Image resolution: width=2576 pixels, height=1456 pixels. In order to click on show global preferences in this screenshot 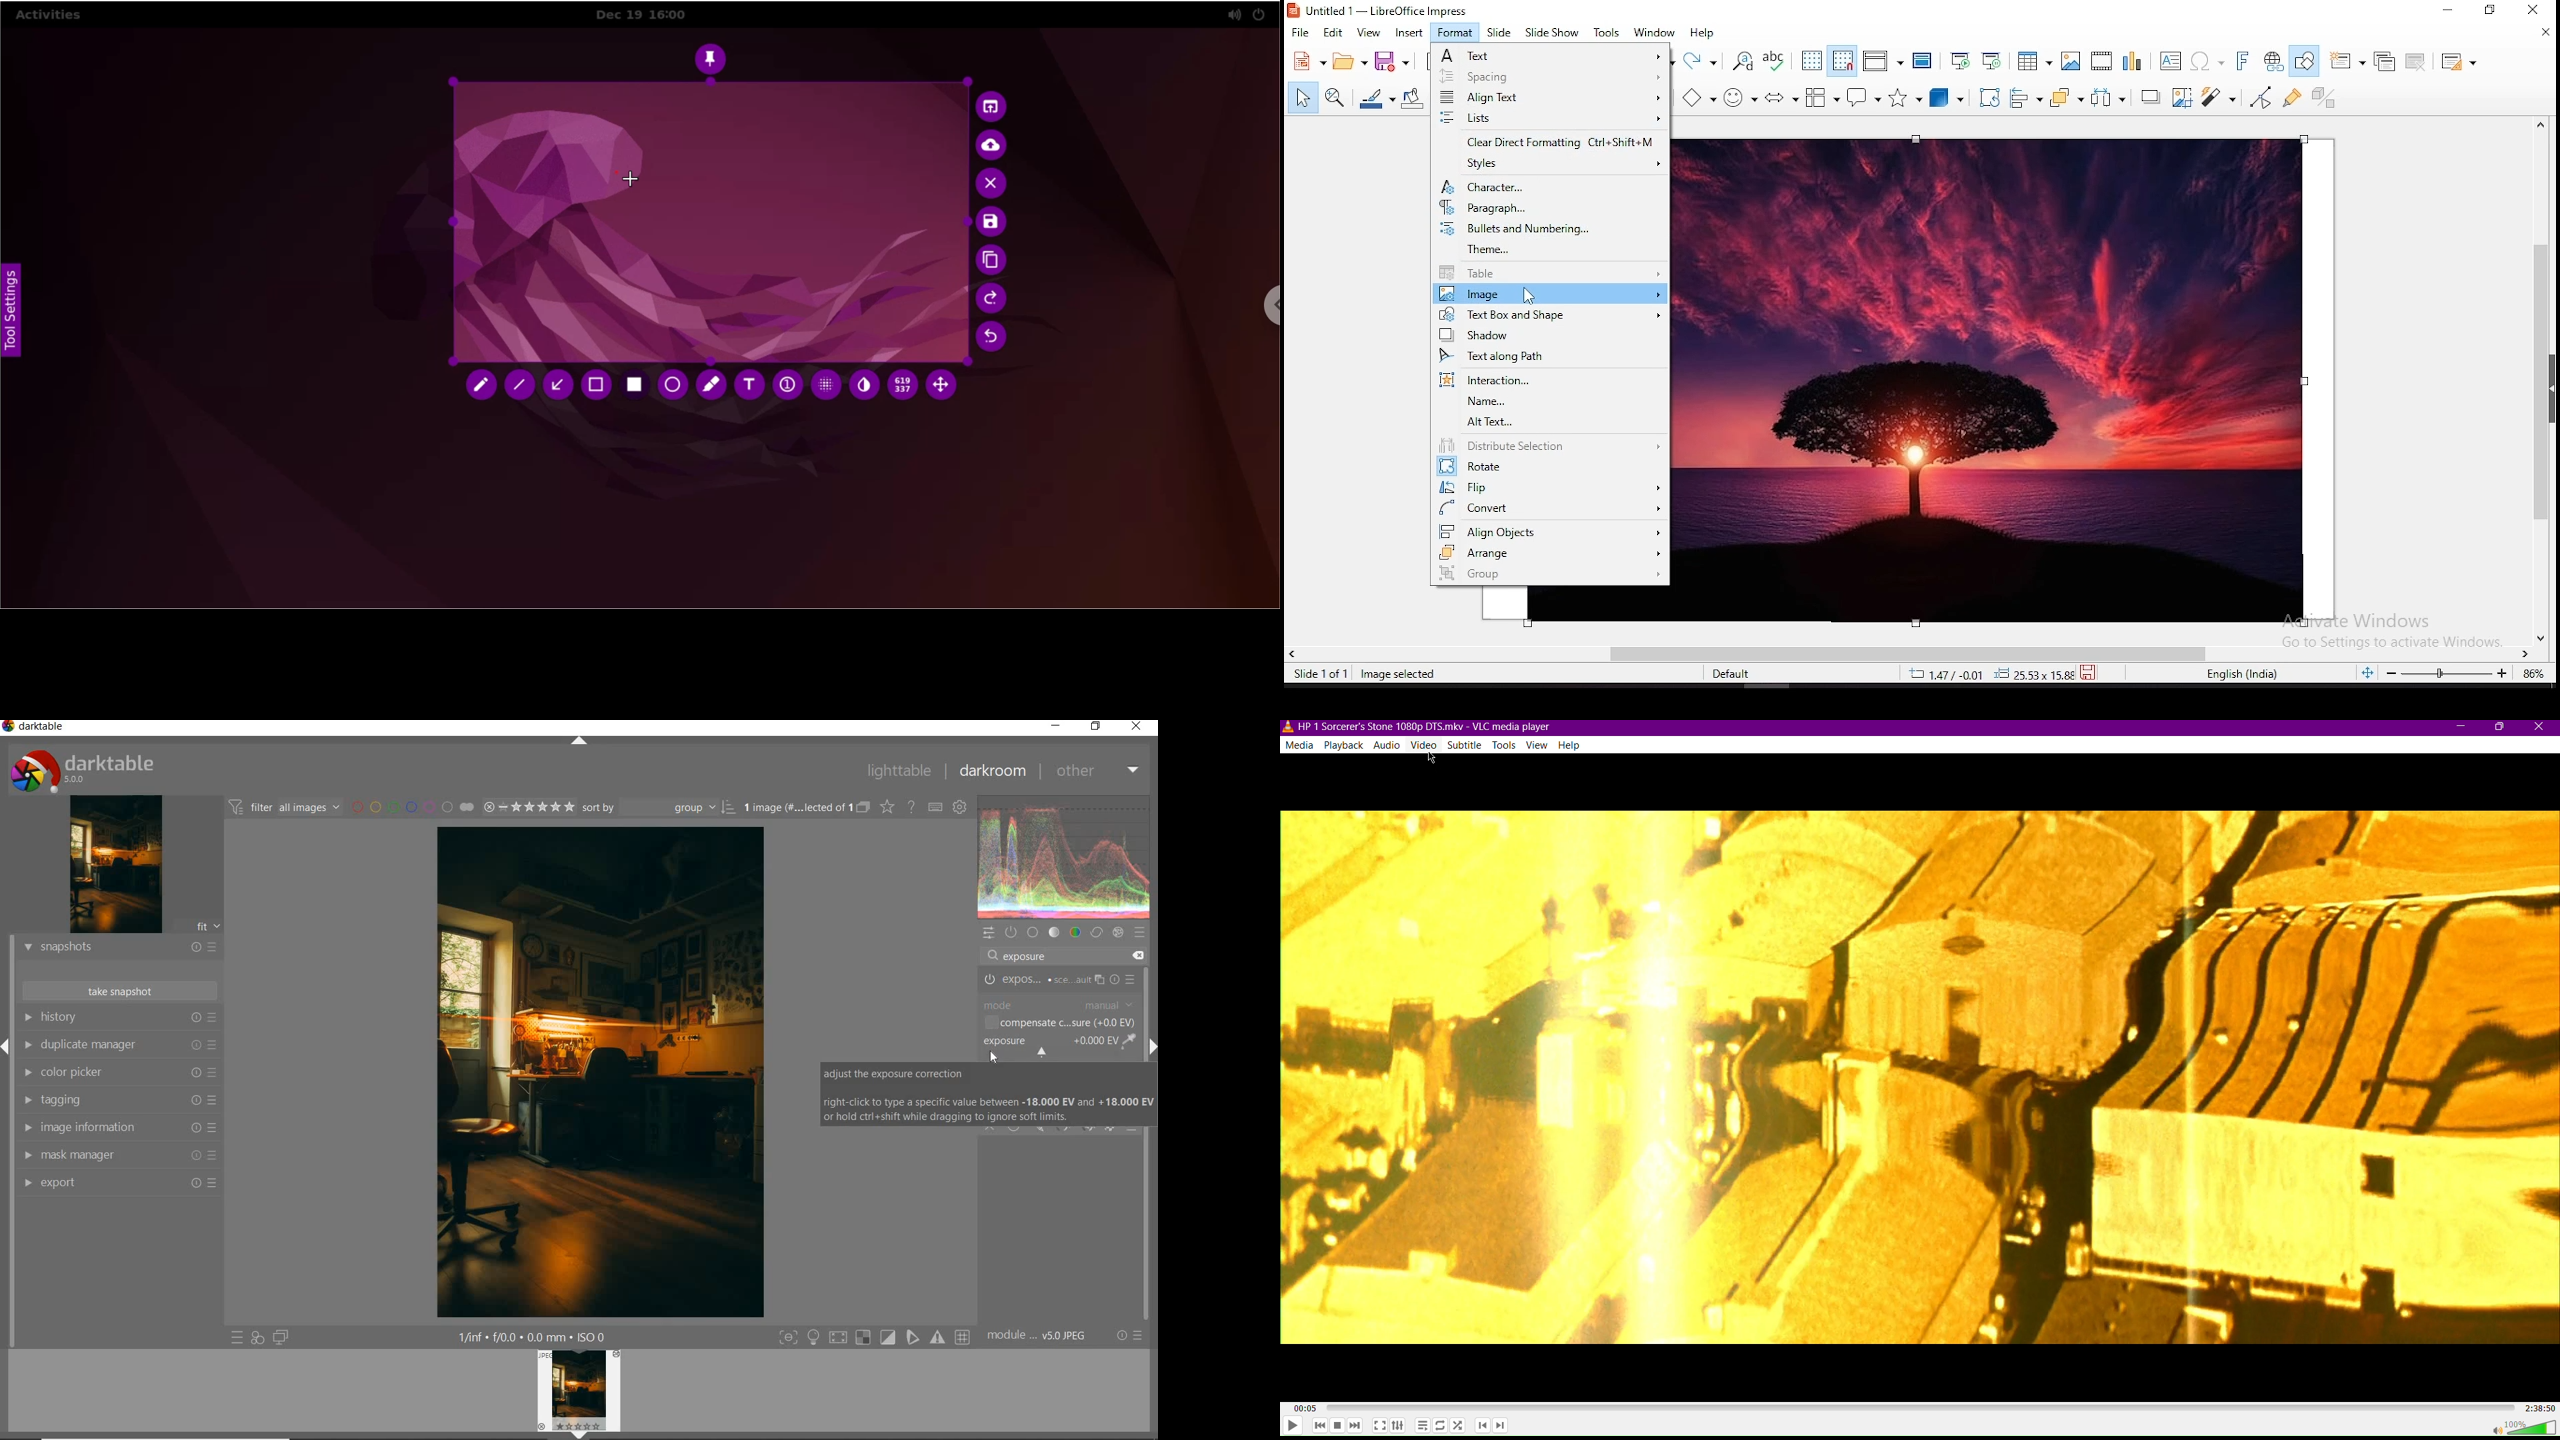, I will do `click(961, 808)`.